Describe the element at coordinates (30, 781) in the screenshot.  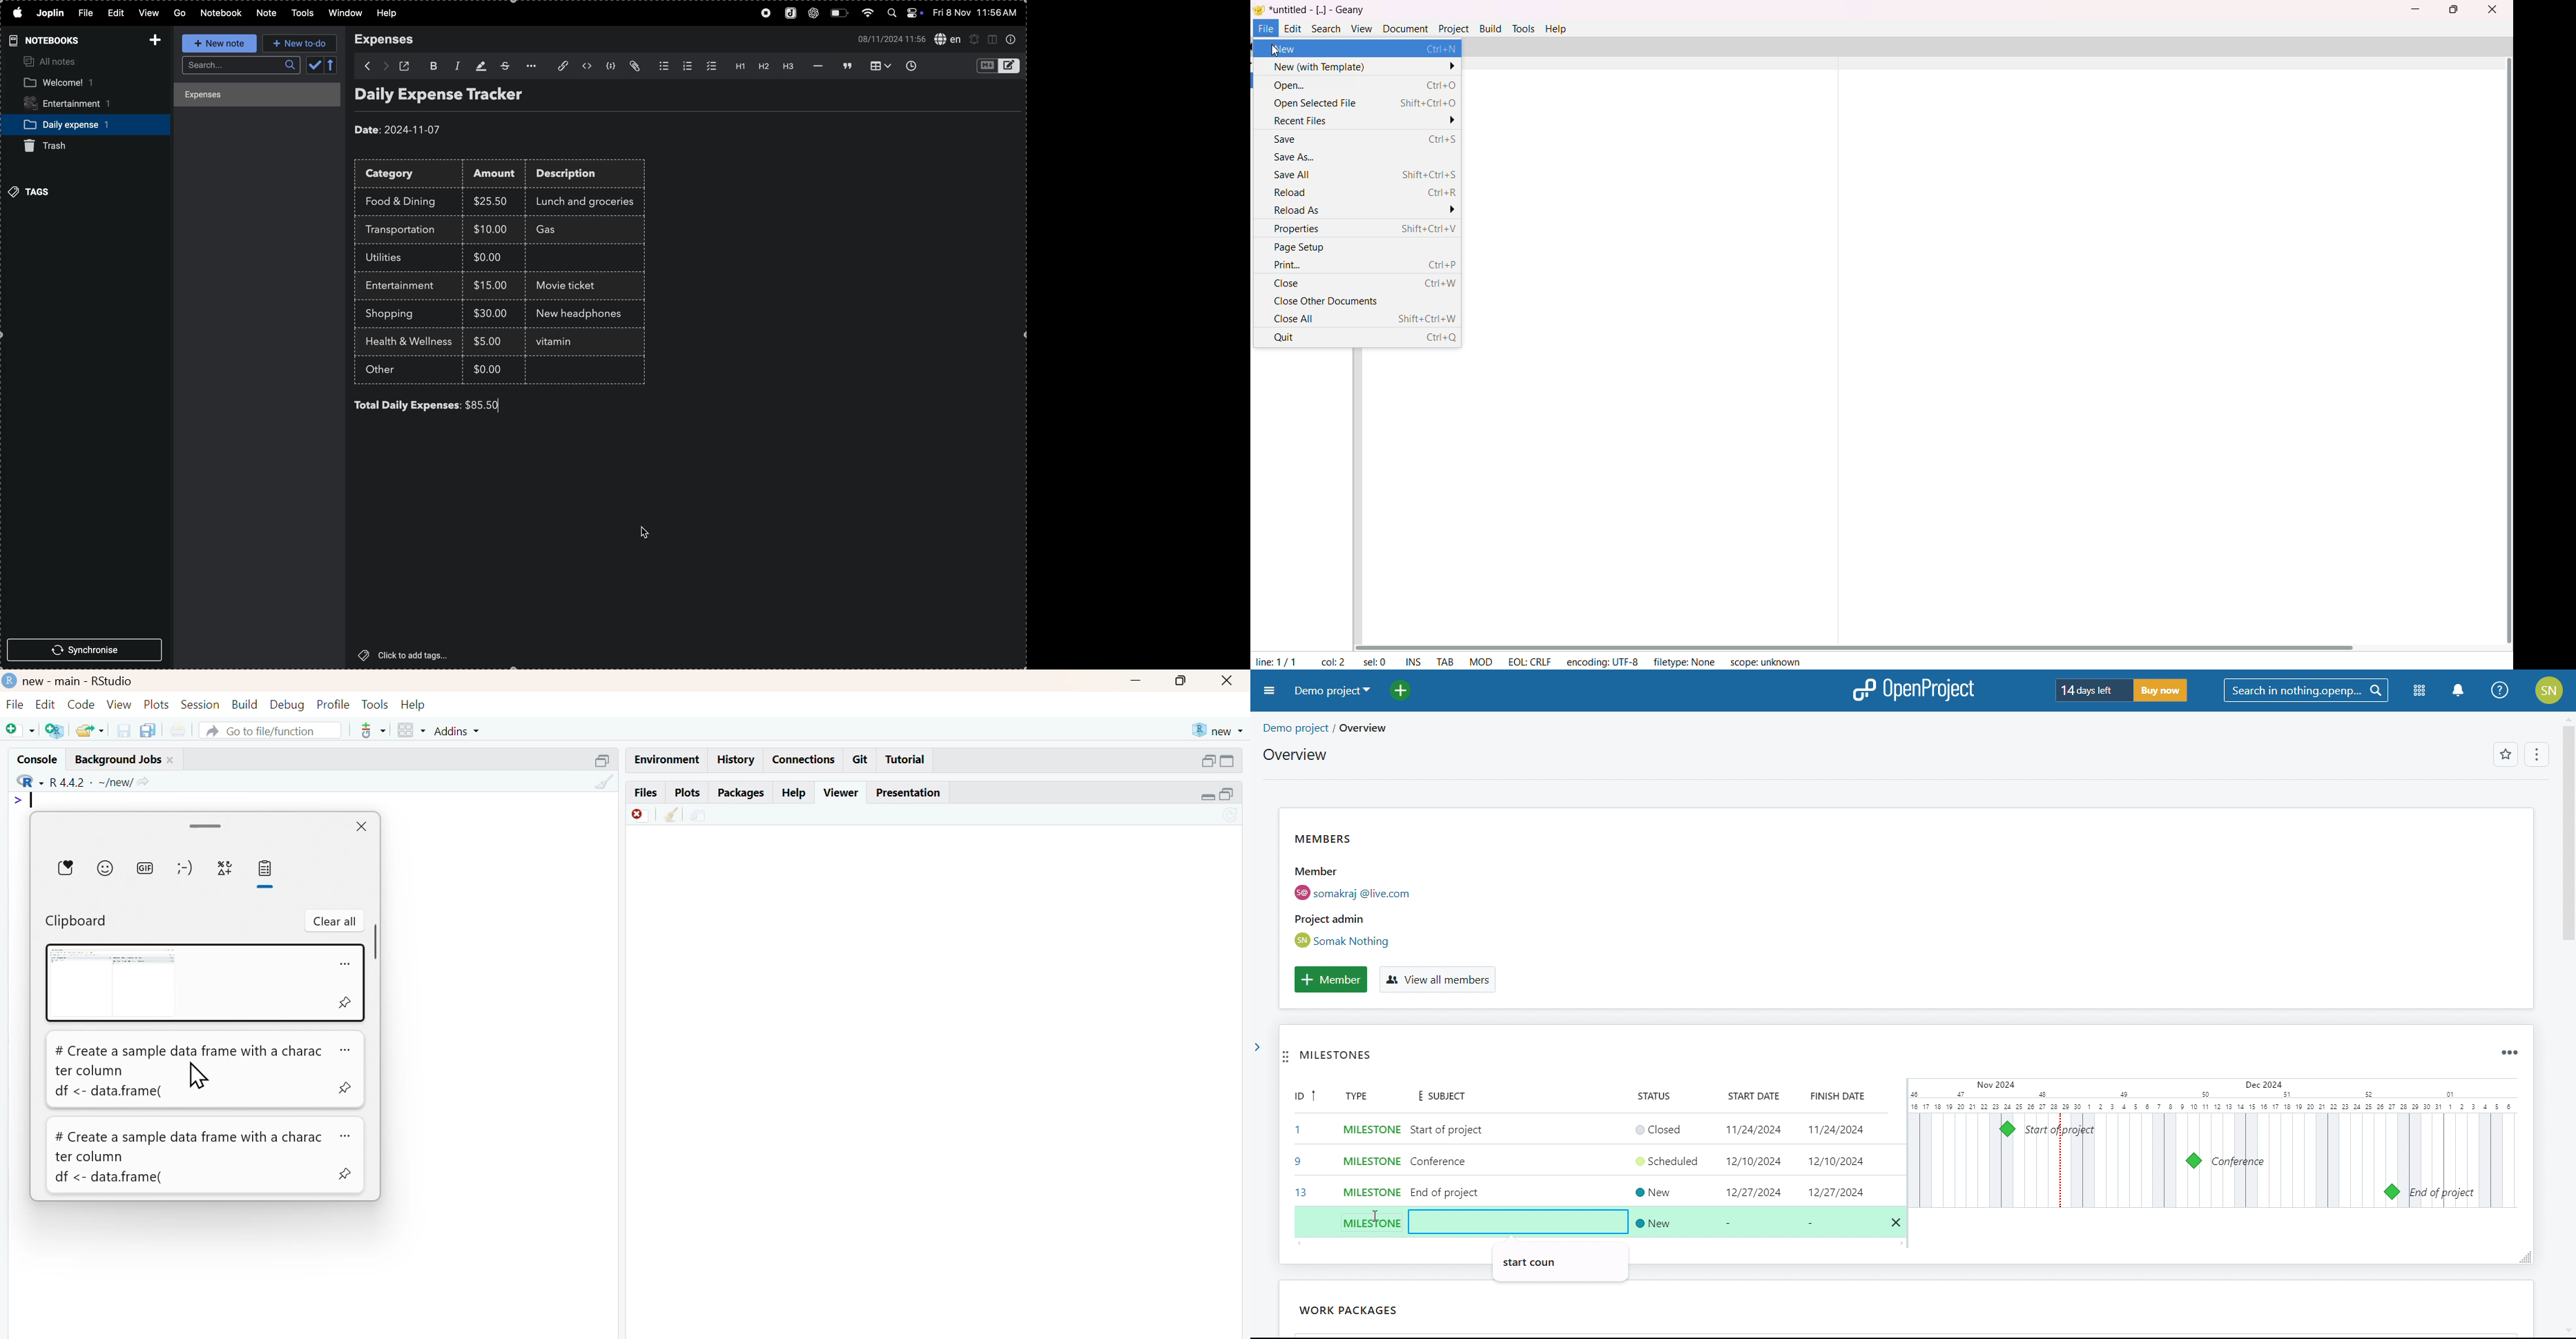
I see `R` at that location.